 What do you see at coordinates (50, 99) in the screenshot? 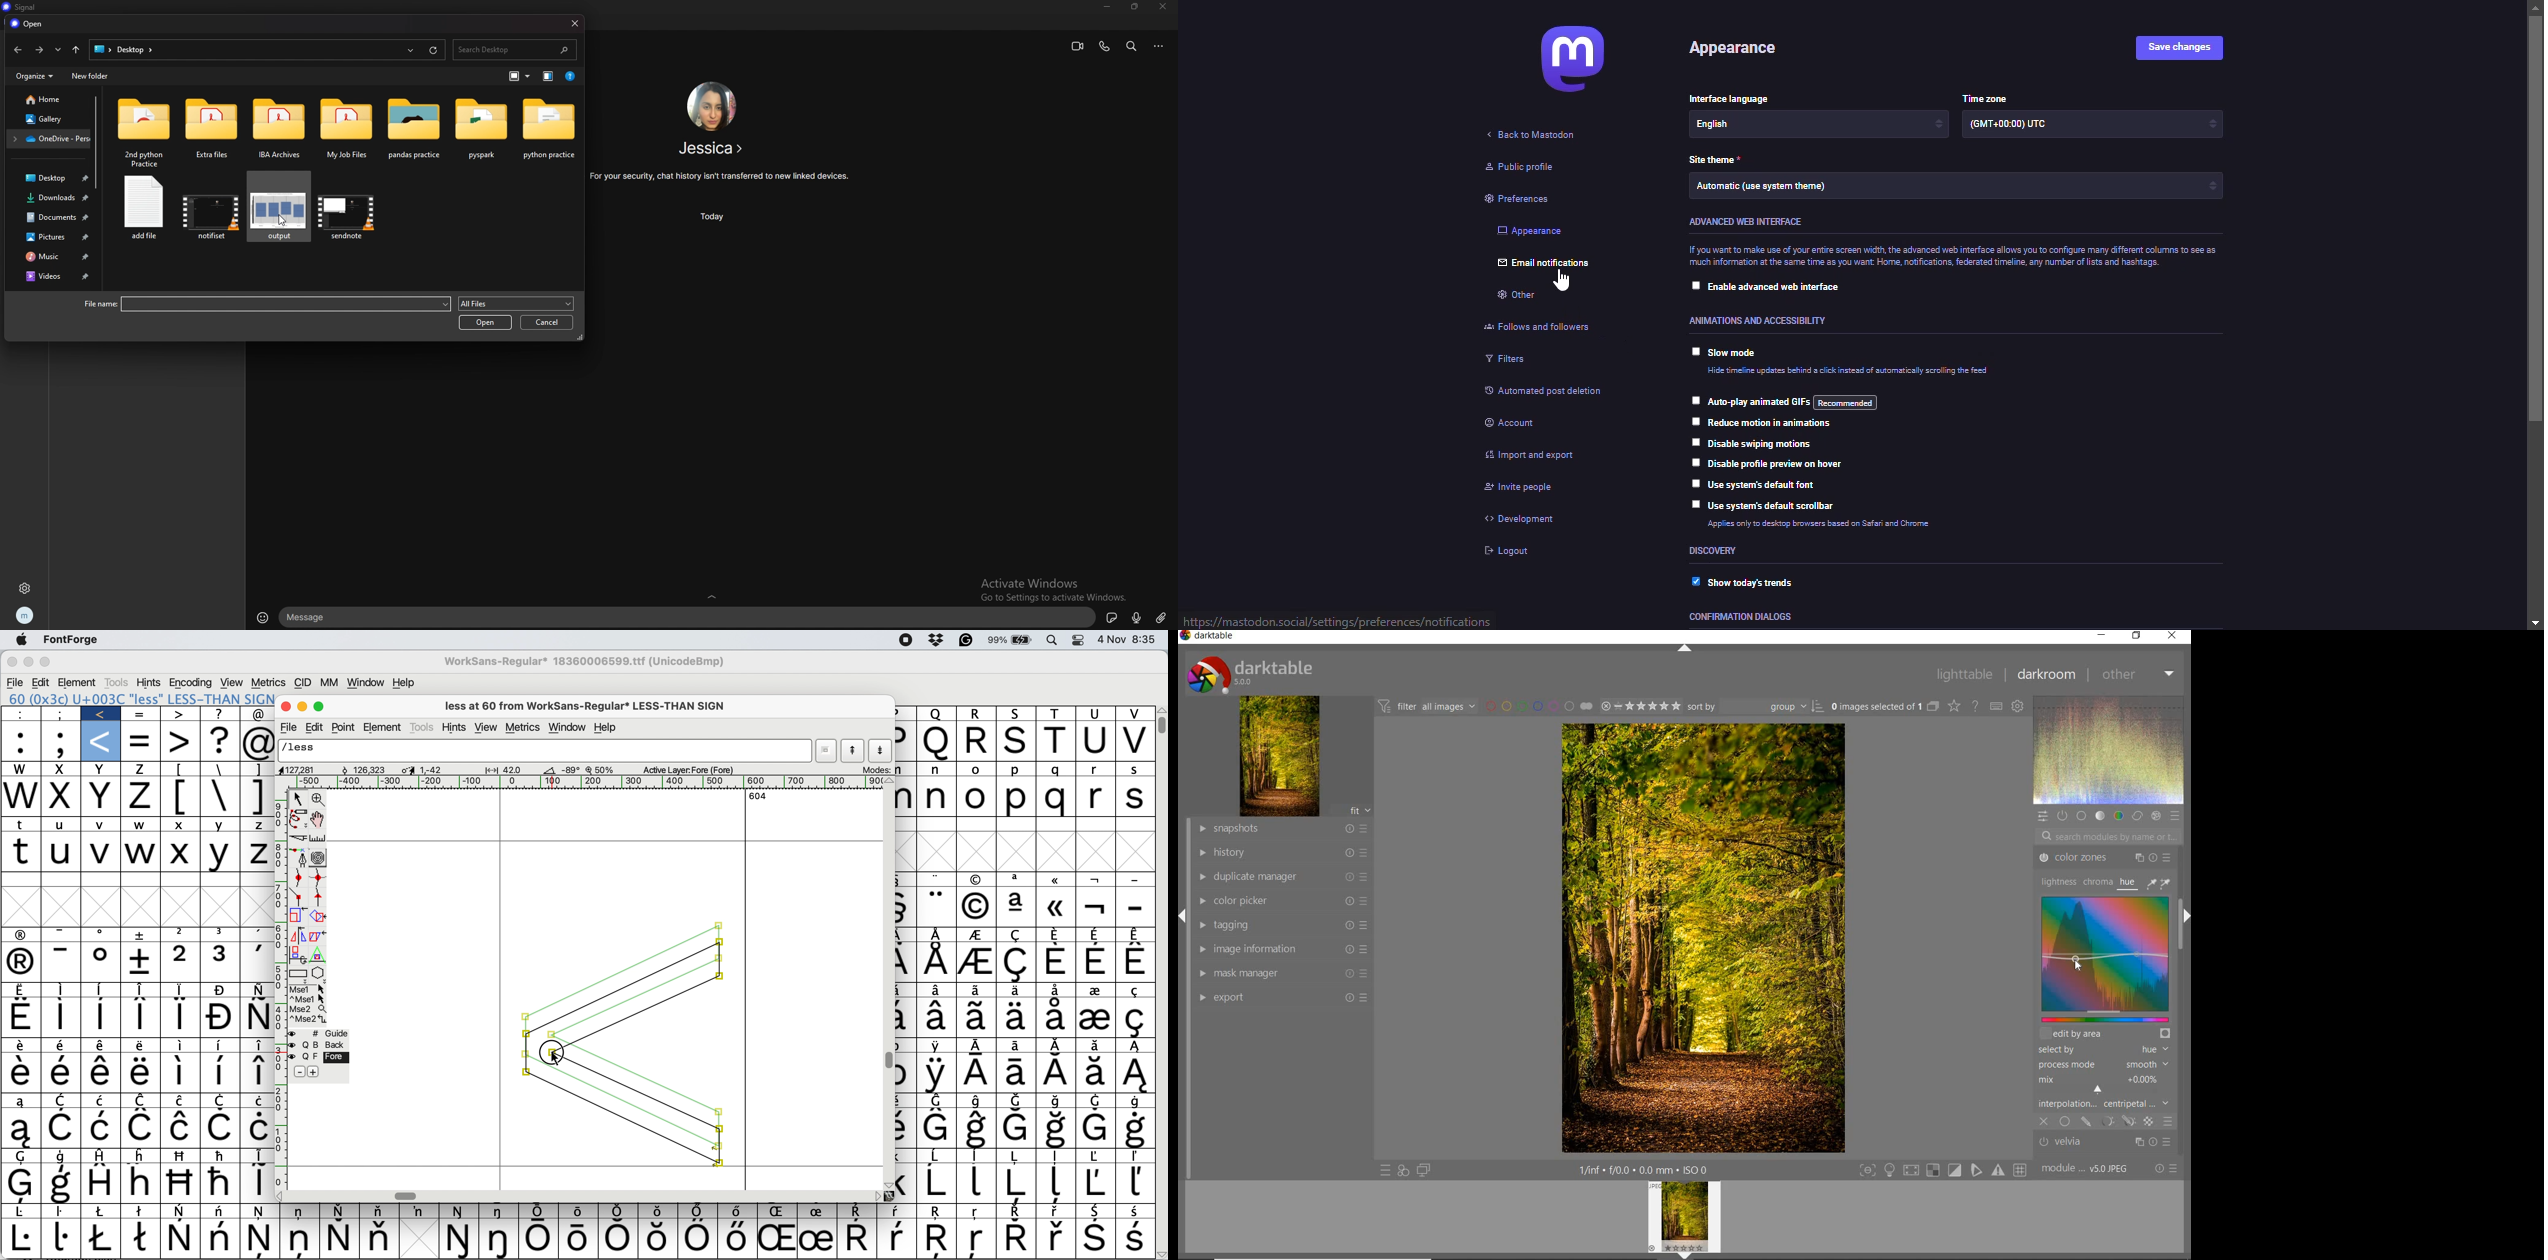
I see `home` at bounding box center [50, 99].